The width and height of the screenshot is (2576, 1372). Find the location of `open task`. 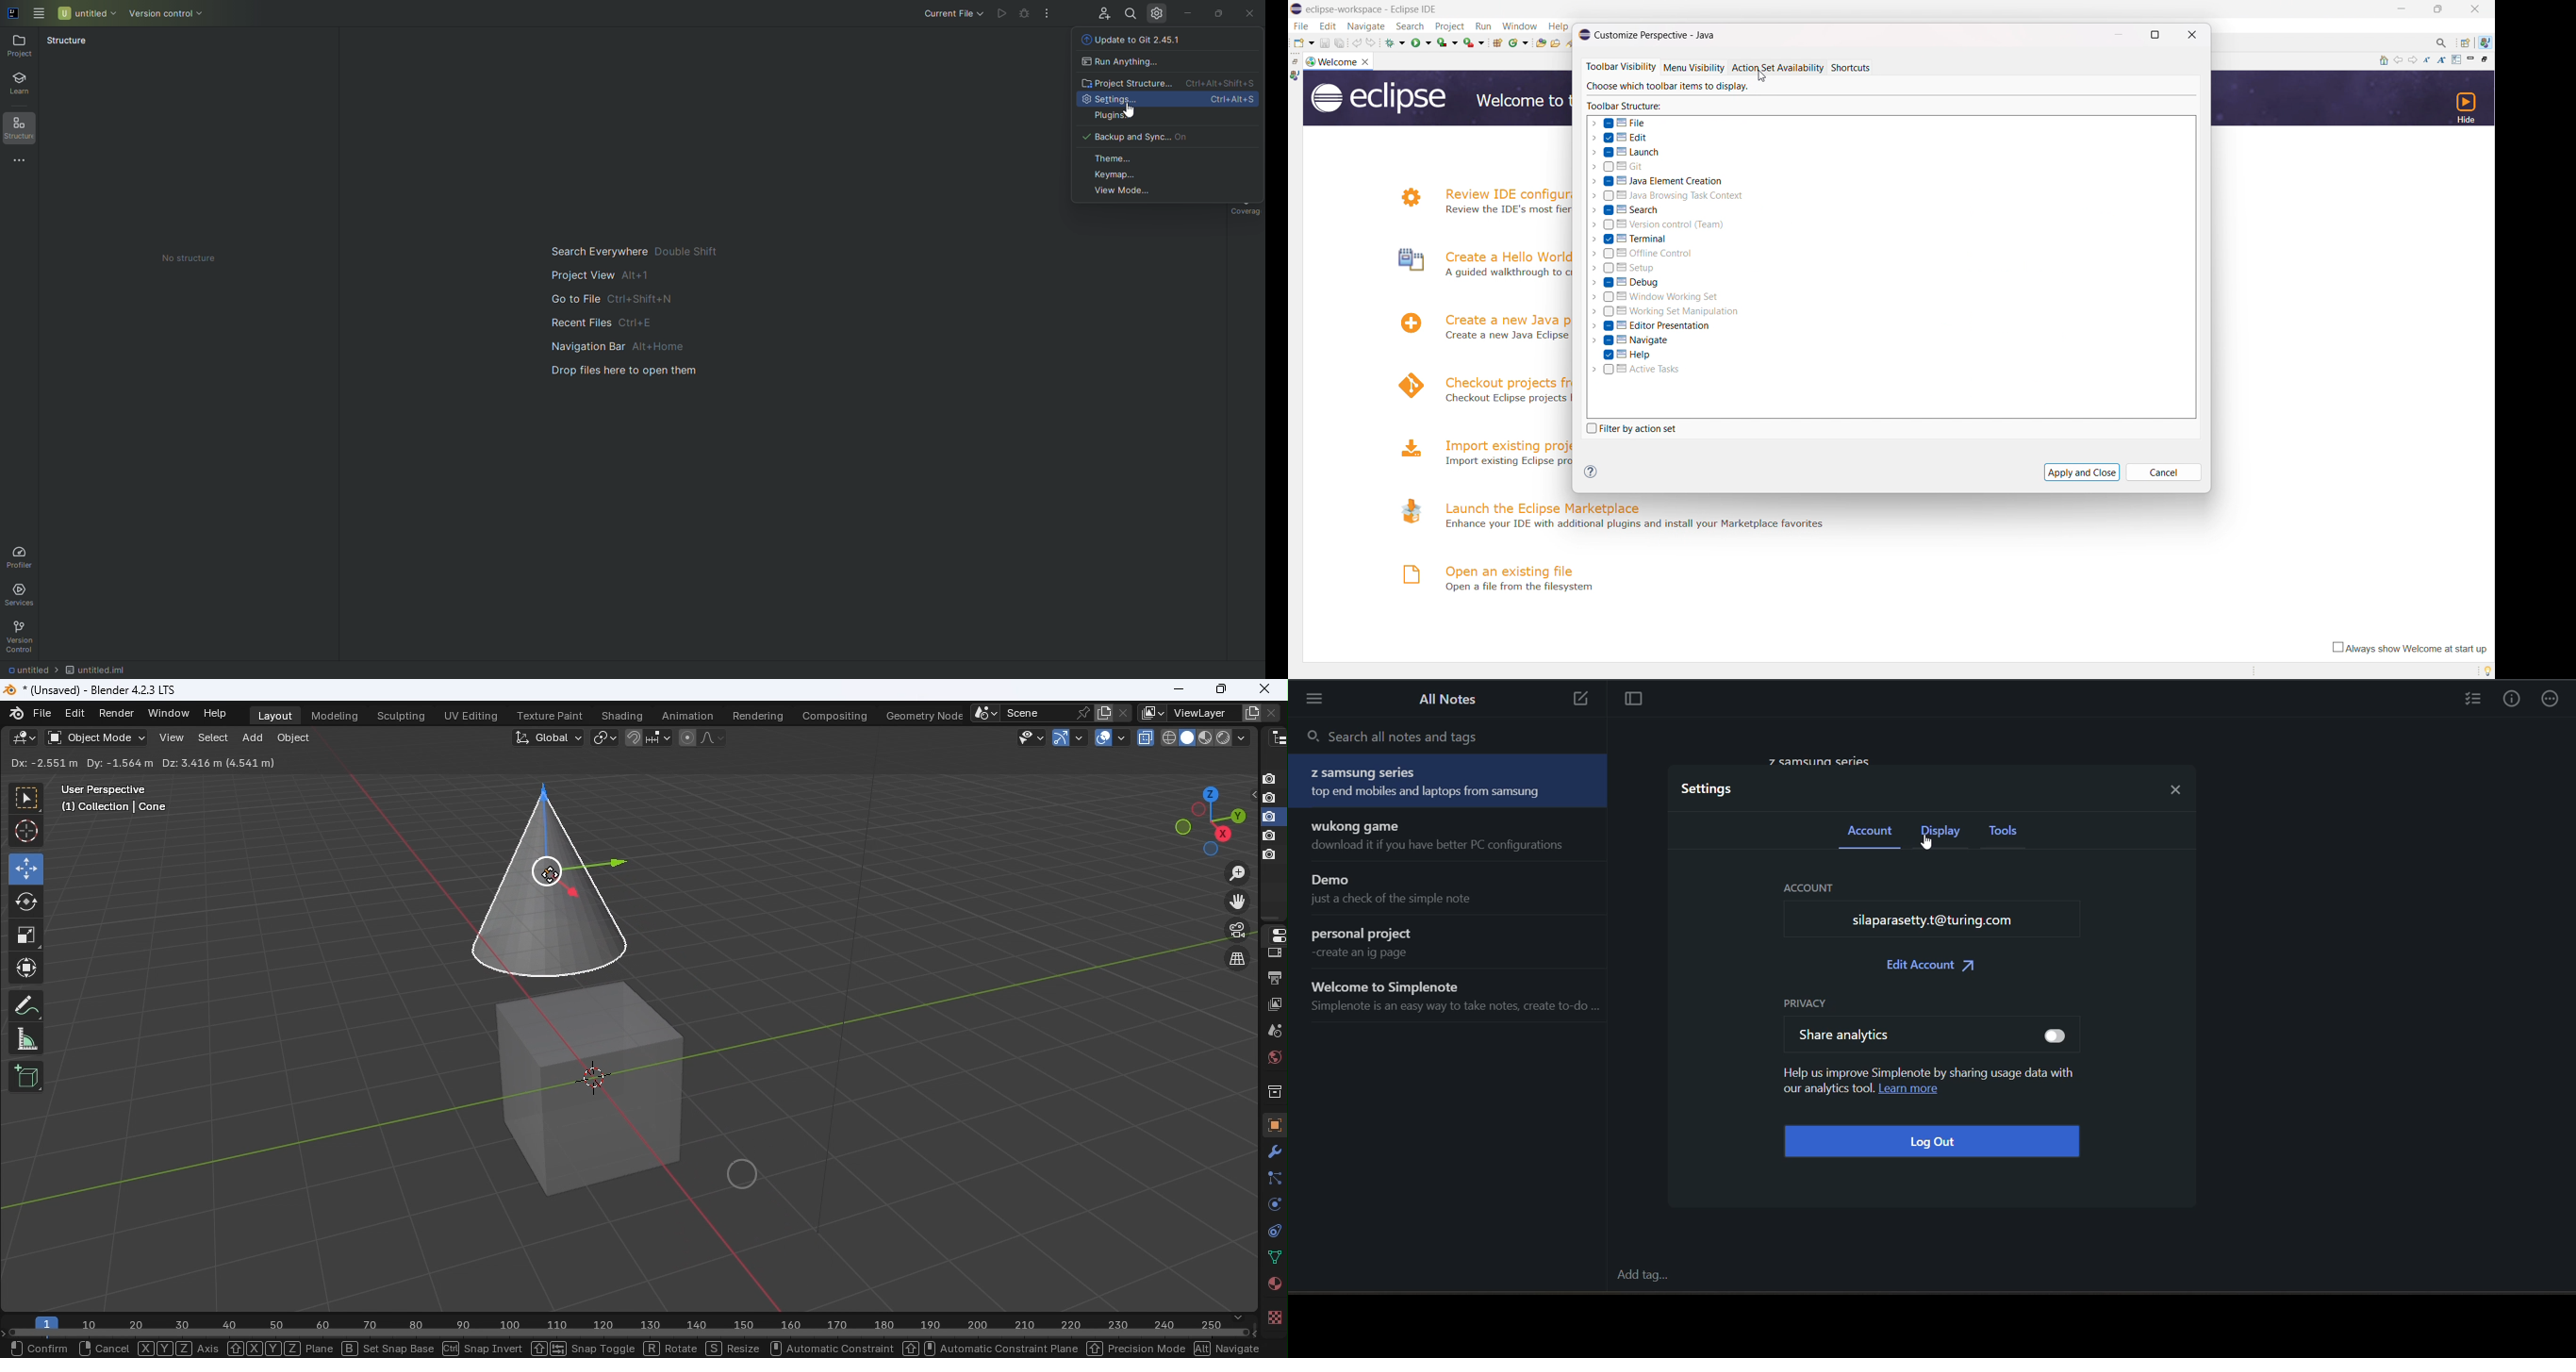

open task is located at coordinates (1555, 43).